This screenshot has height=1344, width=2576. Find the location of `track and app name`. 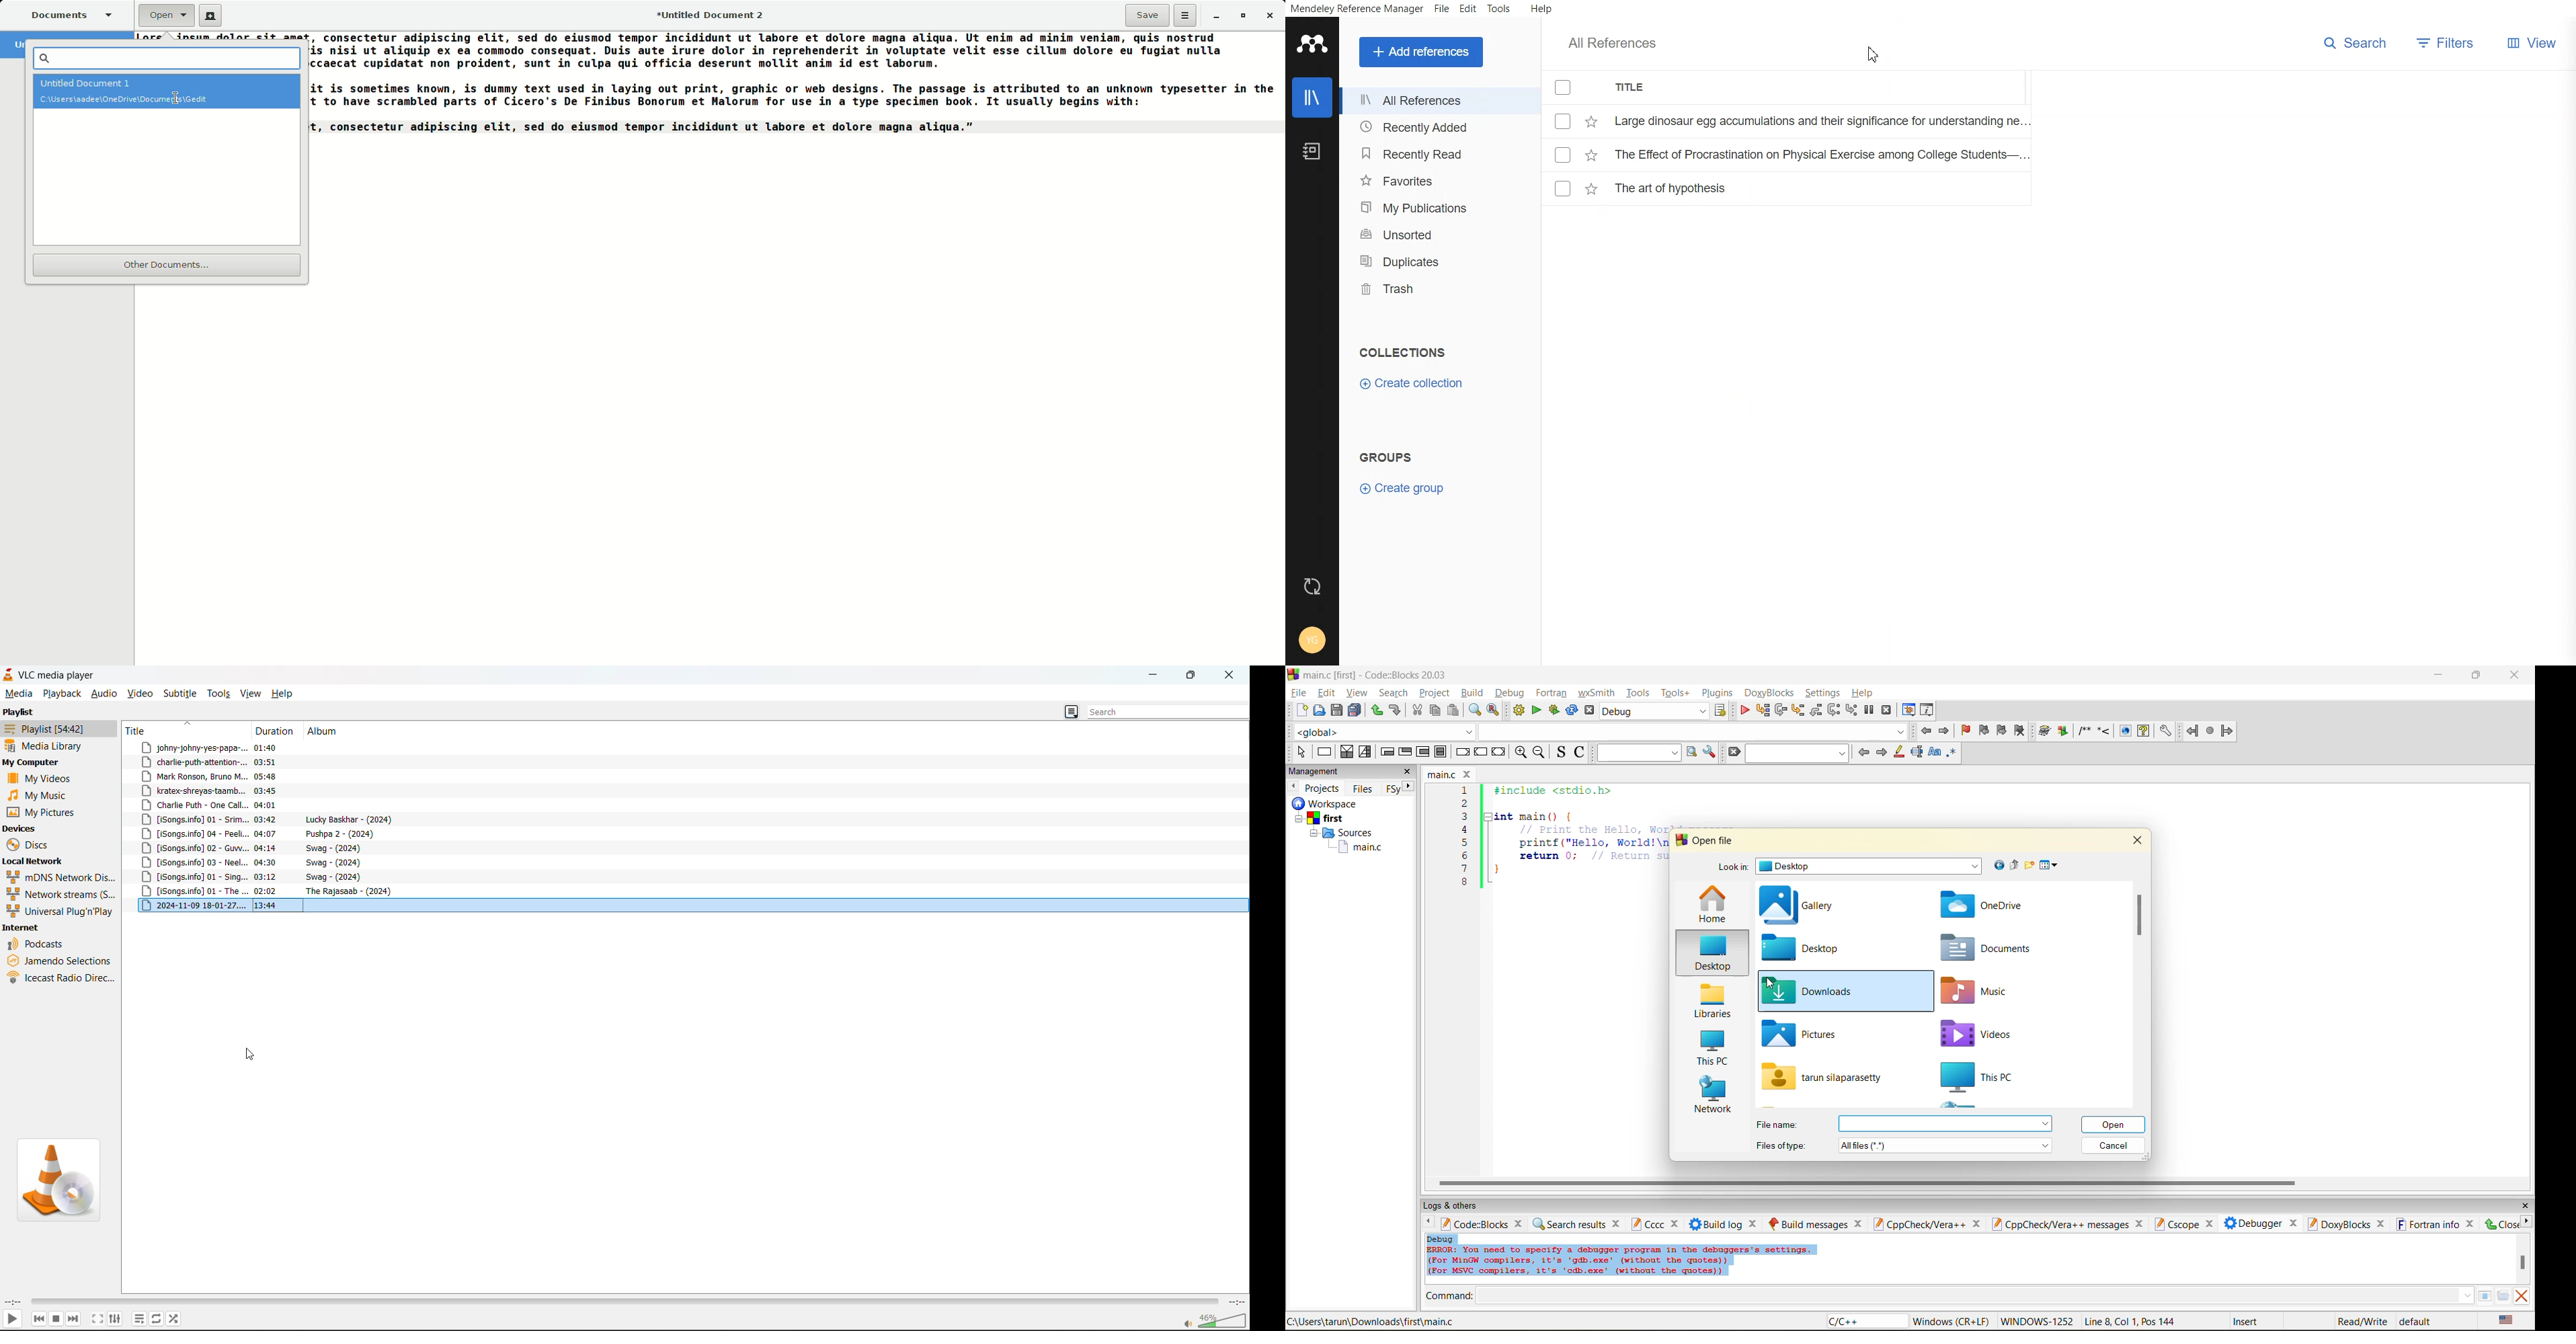

track and app name is located at coordinates (51, 674).